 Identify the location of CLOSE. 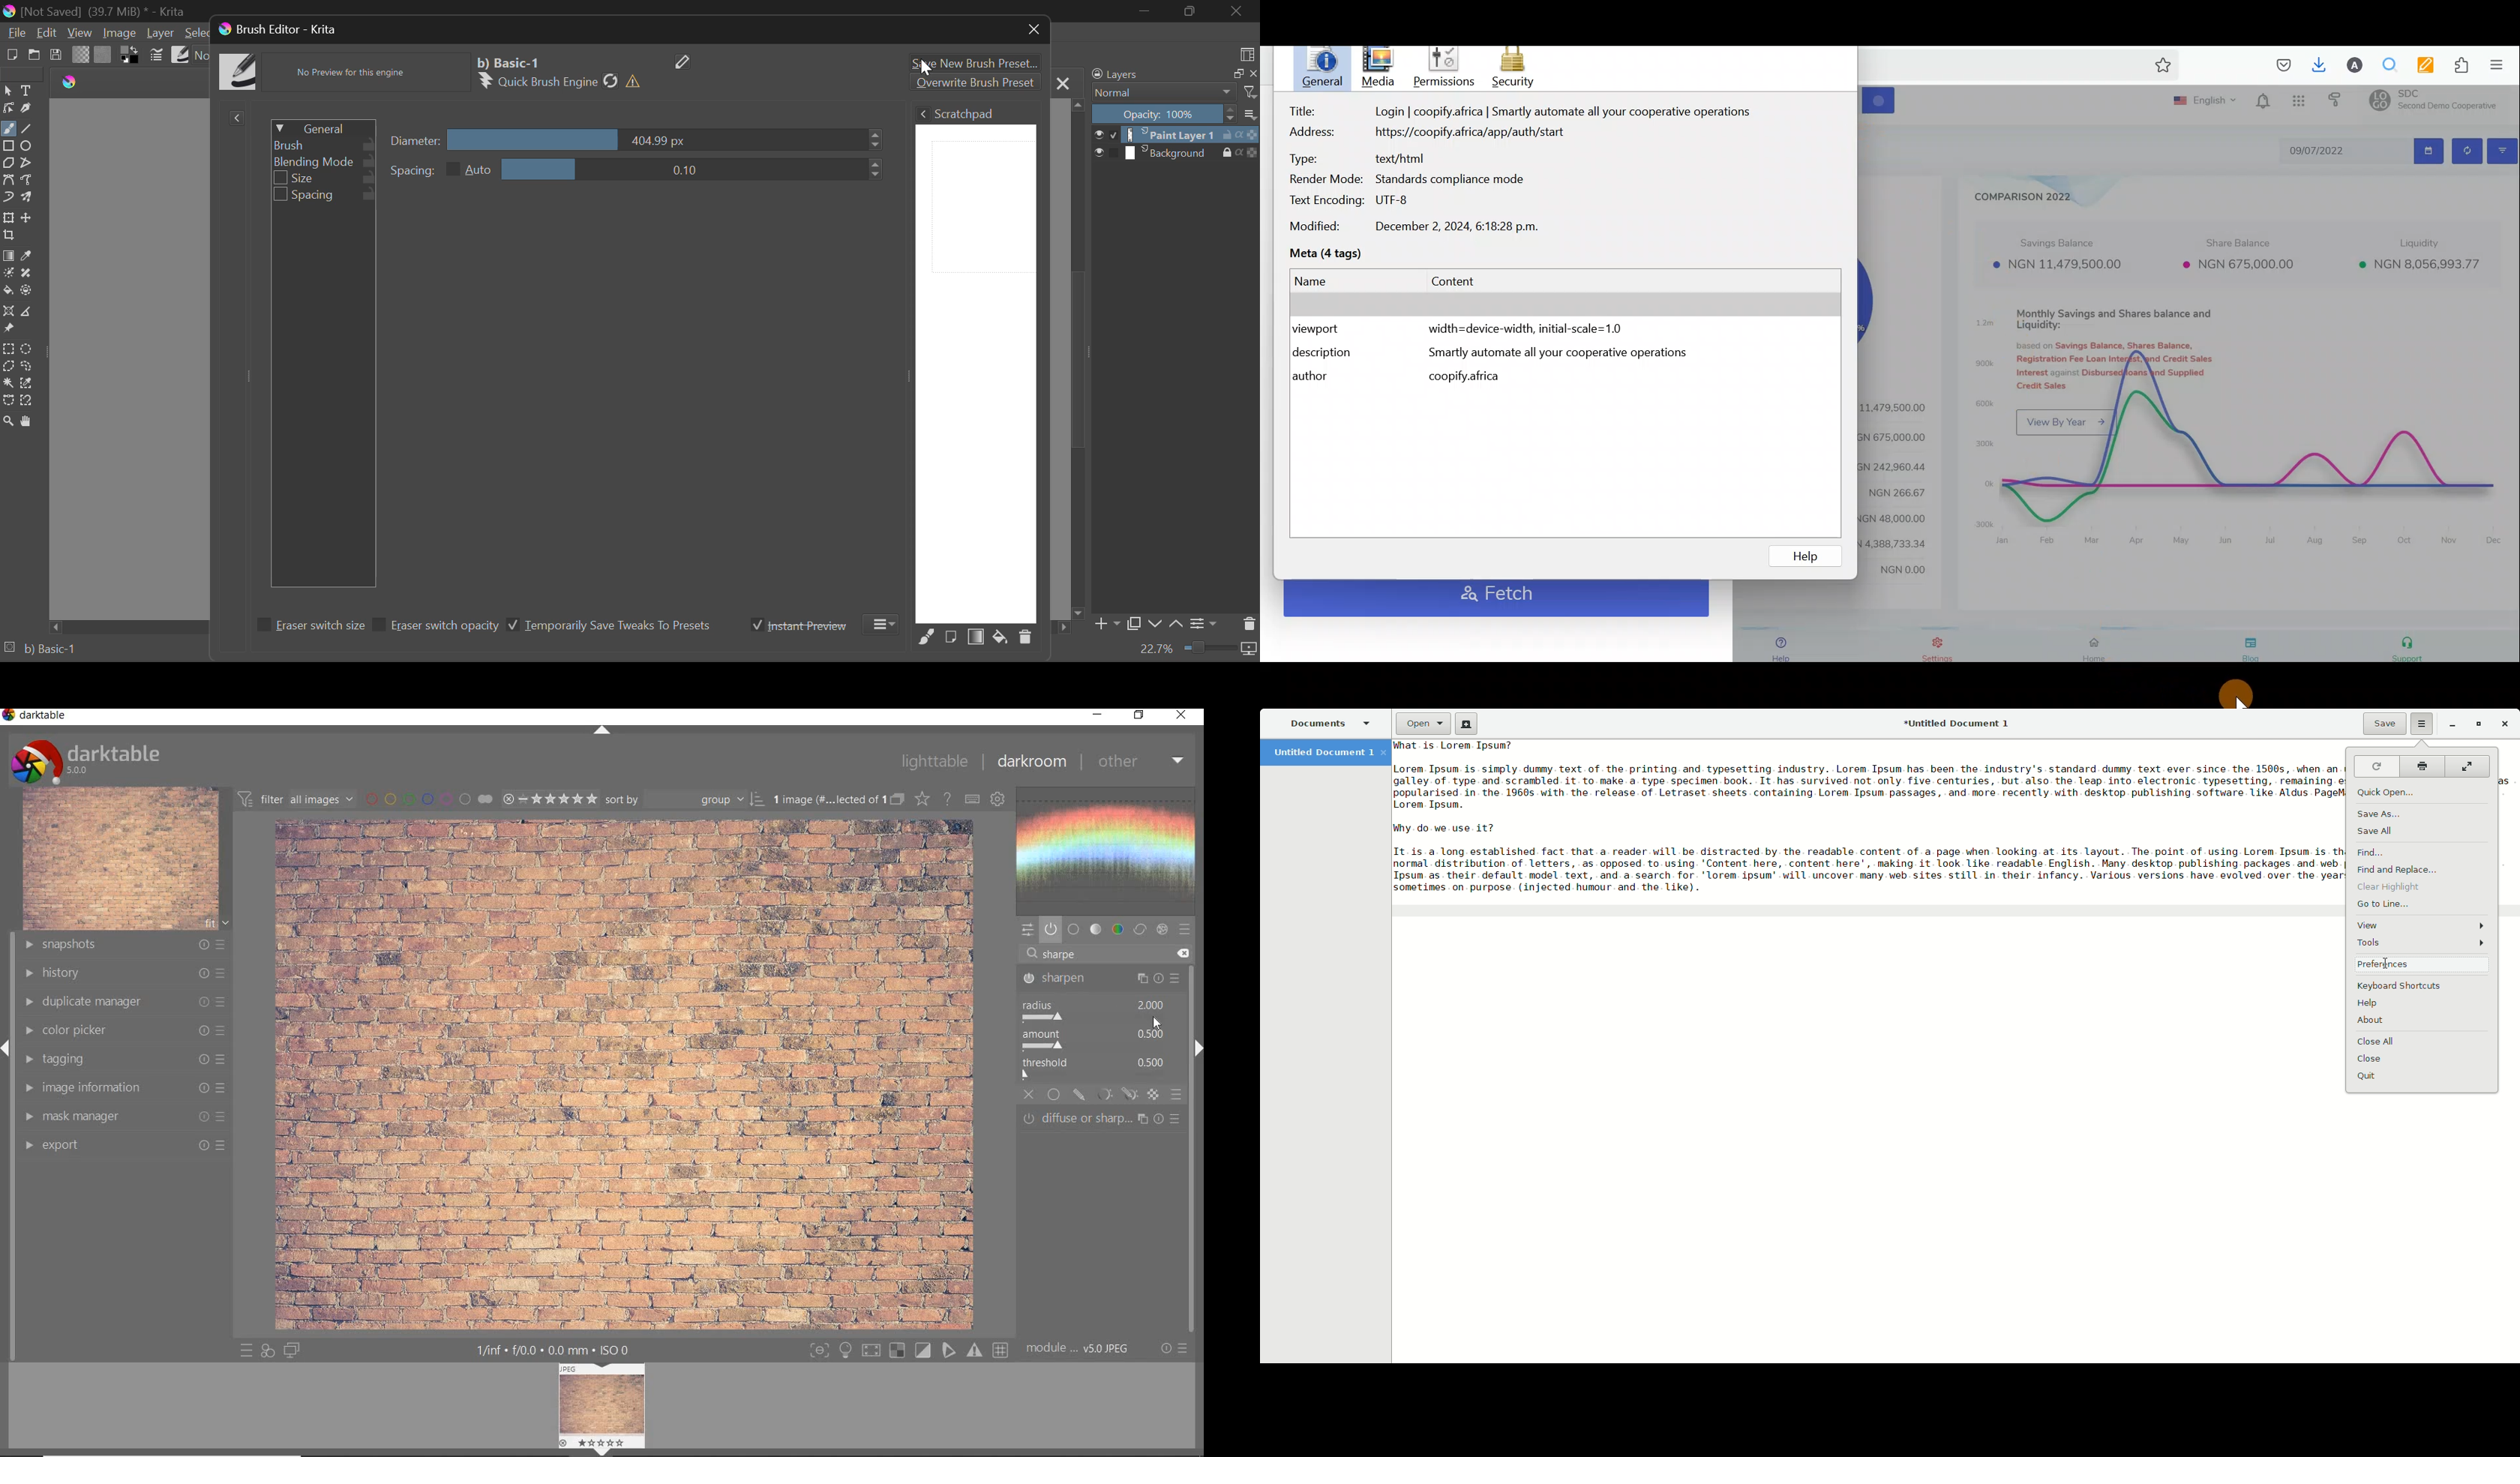
(1030, 1095).